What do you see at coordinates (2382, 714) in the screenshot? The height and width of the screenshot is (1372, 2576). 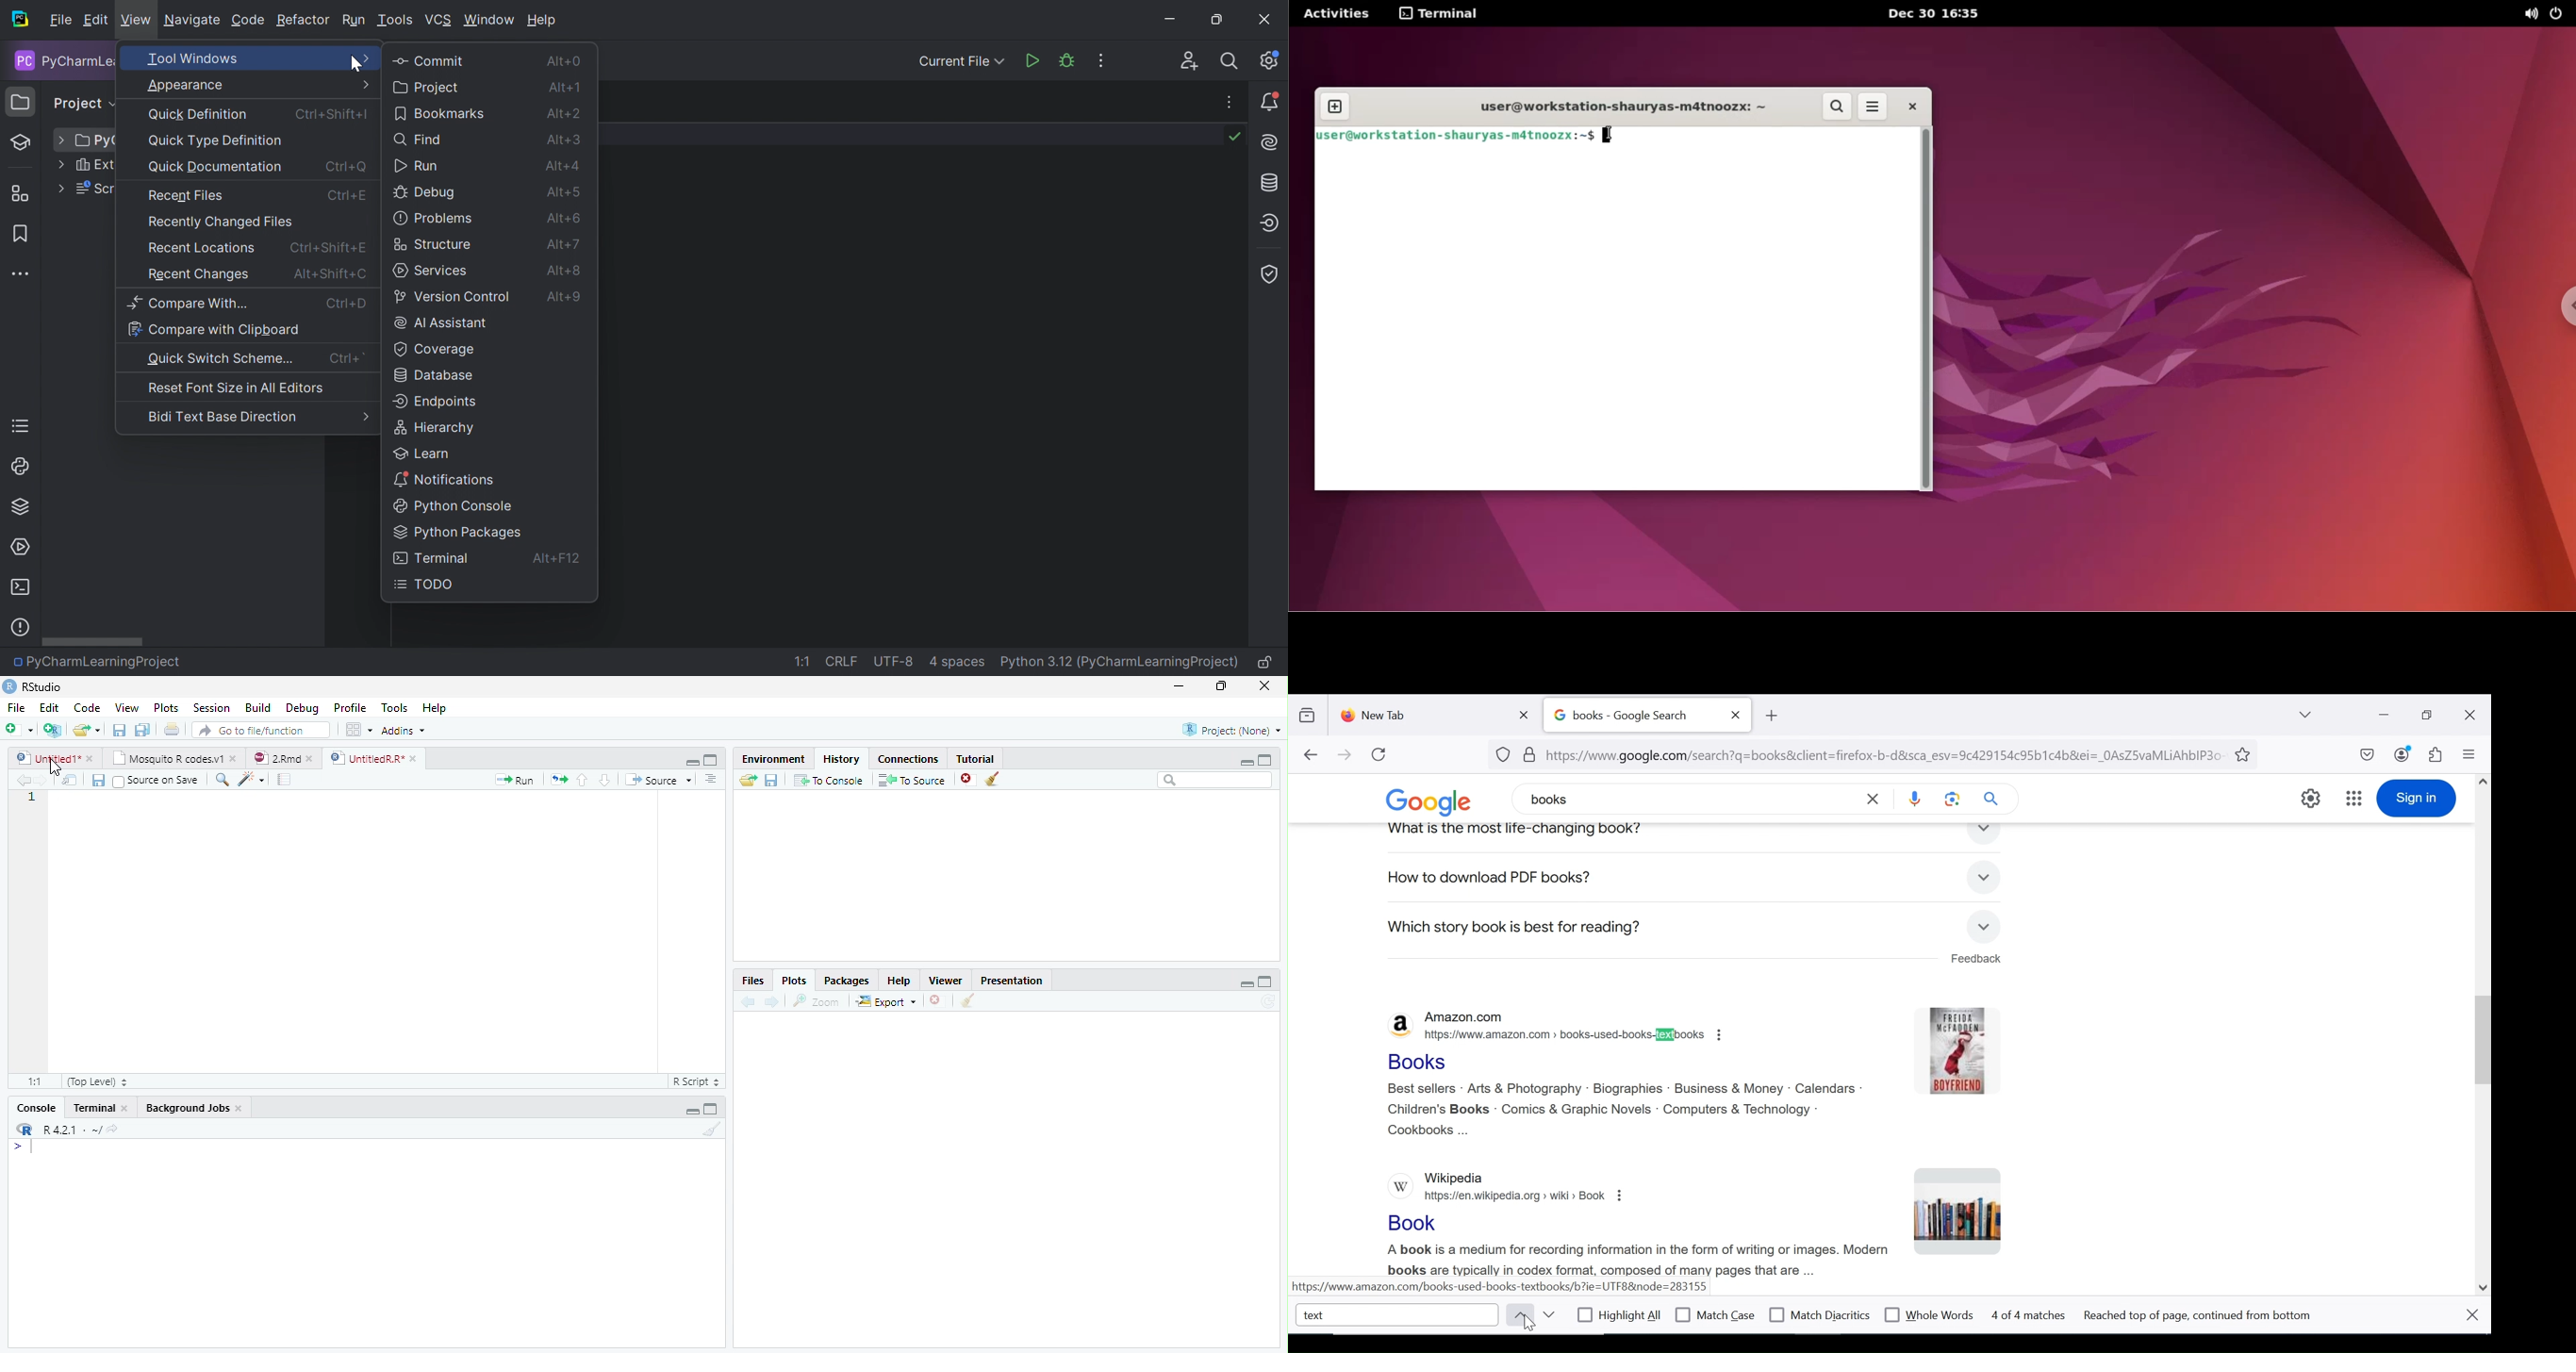 I see `minimize` at bounding box center [2382, 714].